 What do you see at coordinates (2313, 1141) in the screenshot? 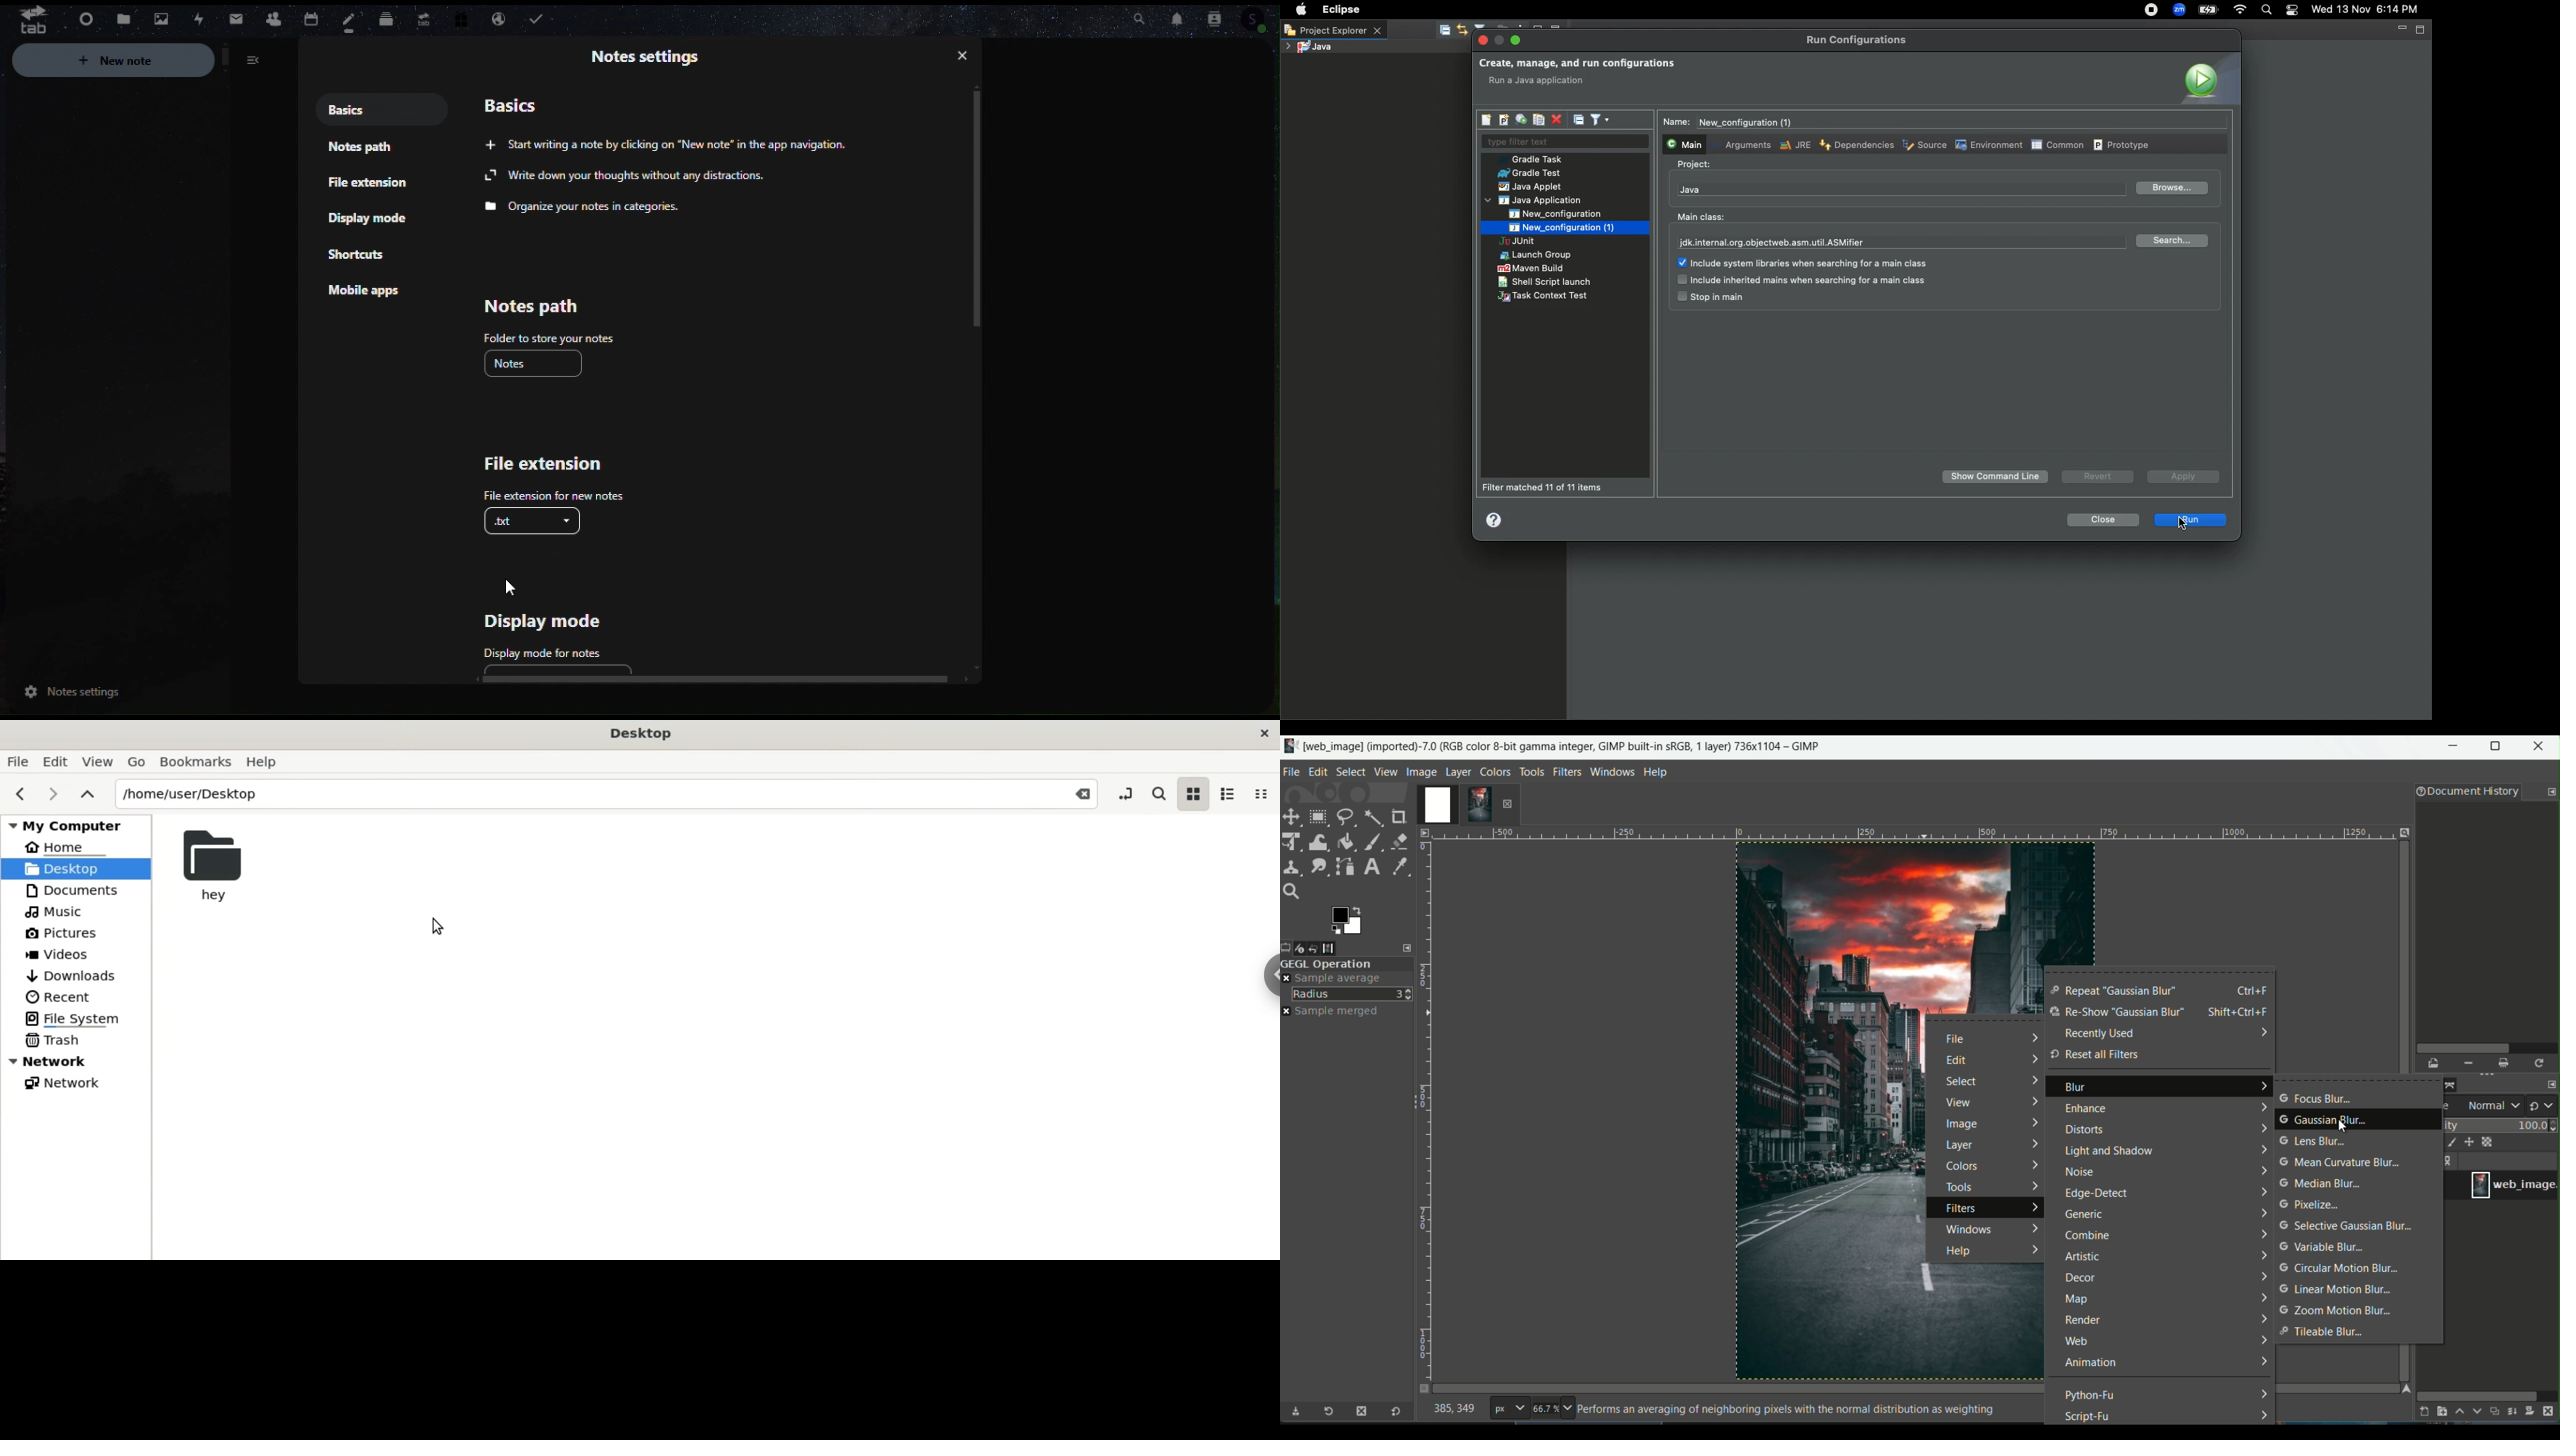
I see `lens blur` at bounding box center [2313, 1141].